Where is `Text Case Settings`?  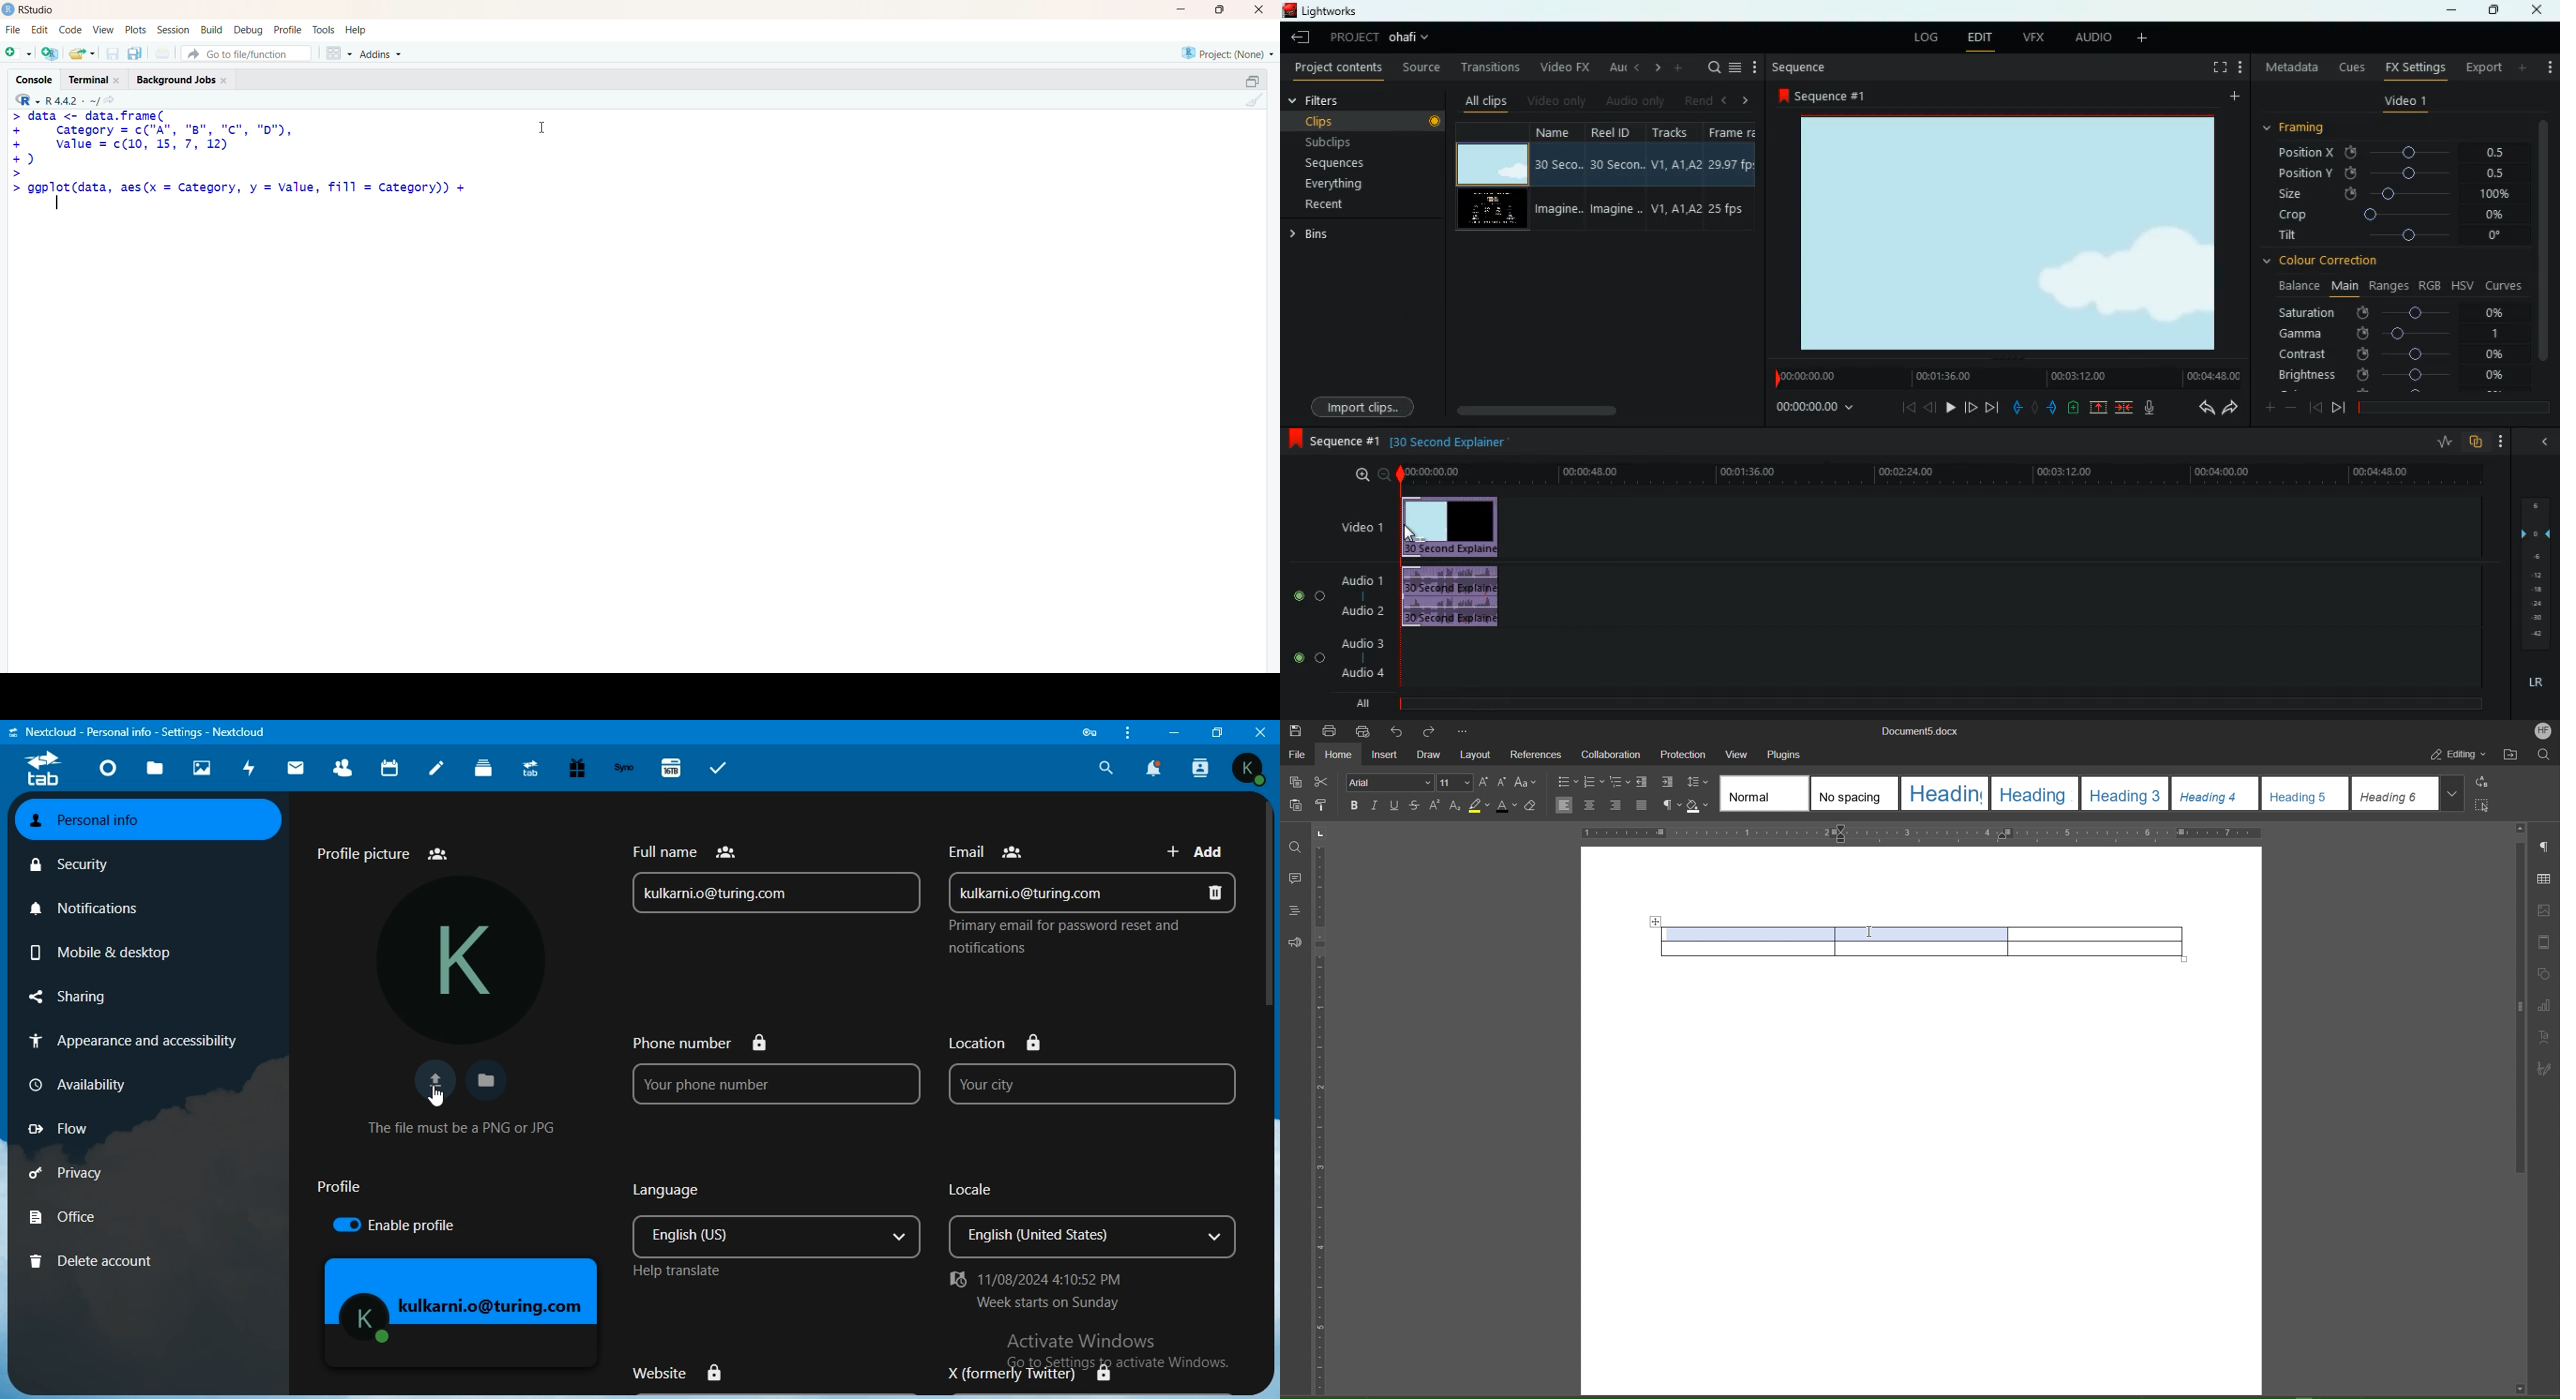 Text Case Settings is located at coordinates (1528, 781).